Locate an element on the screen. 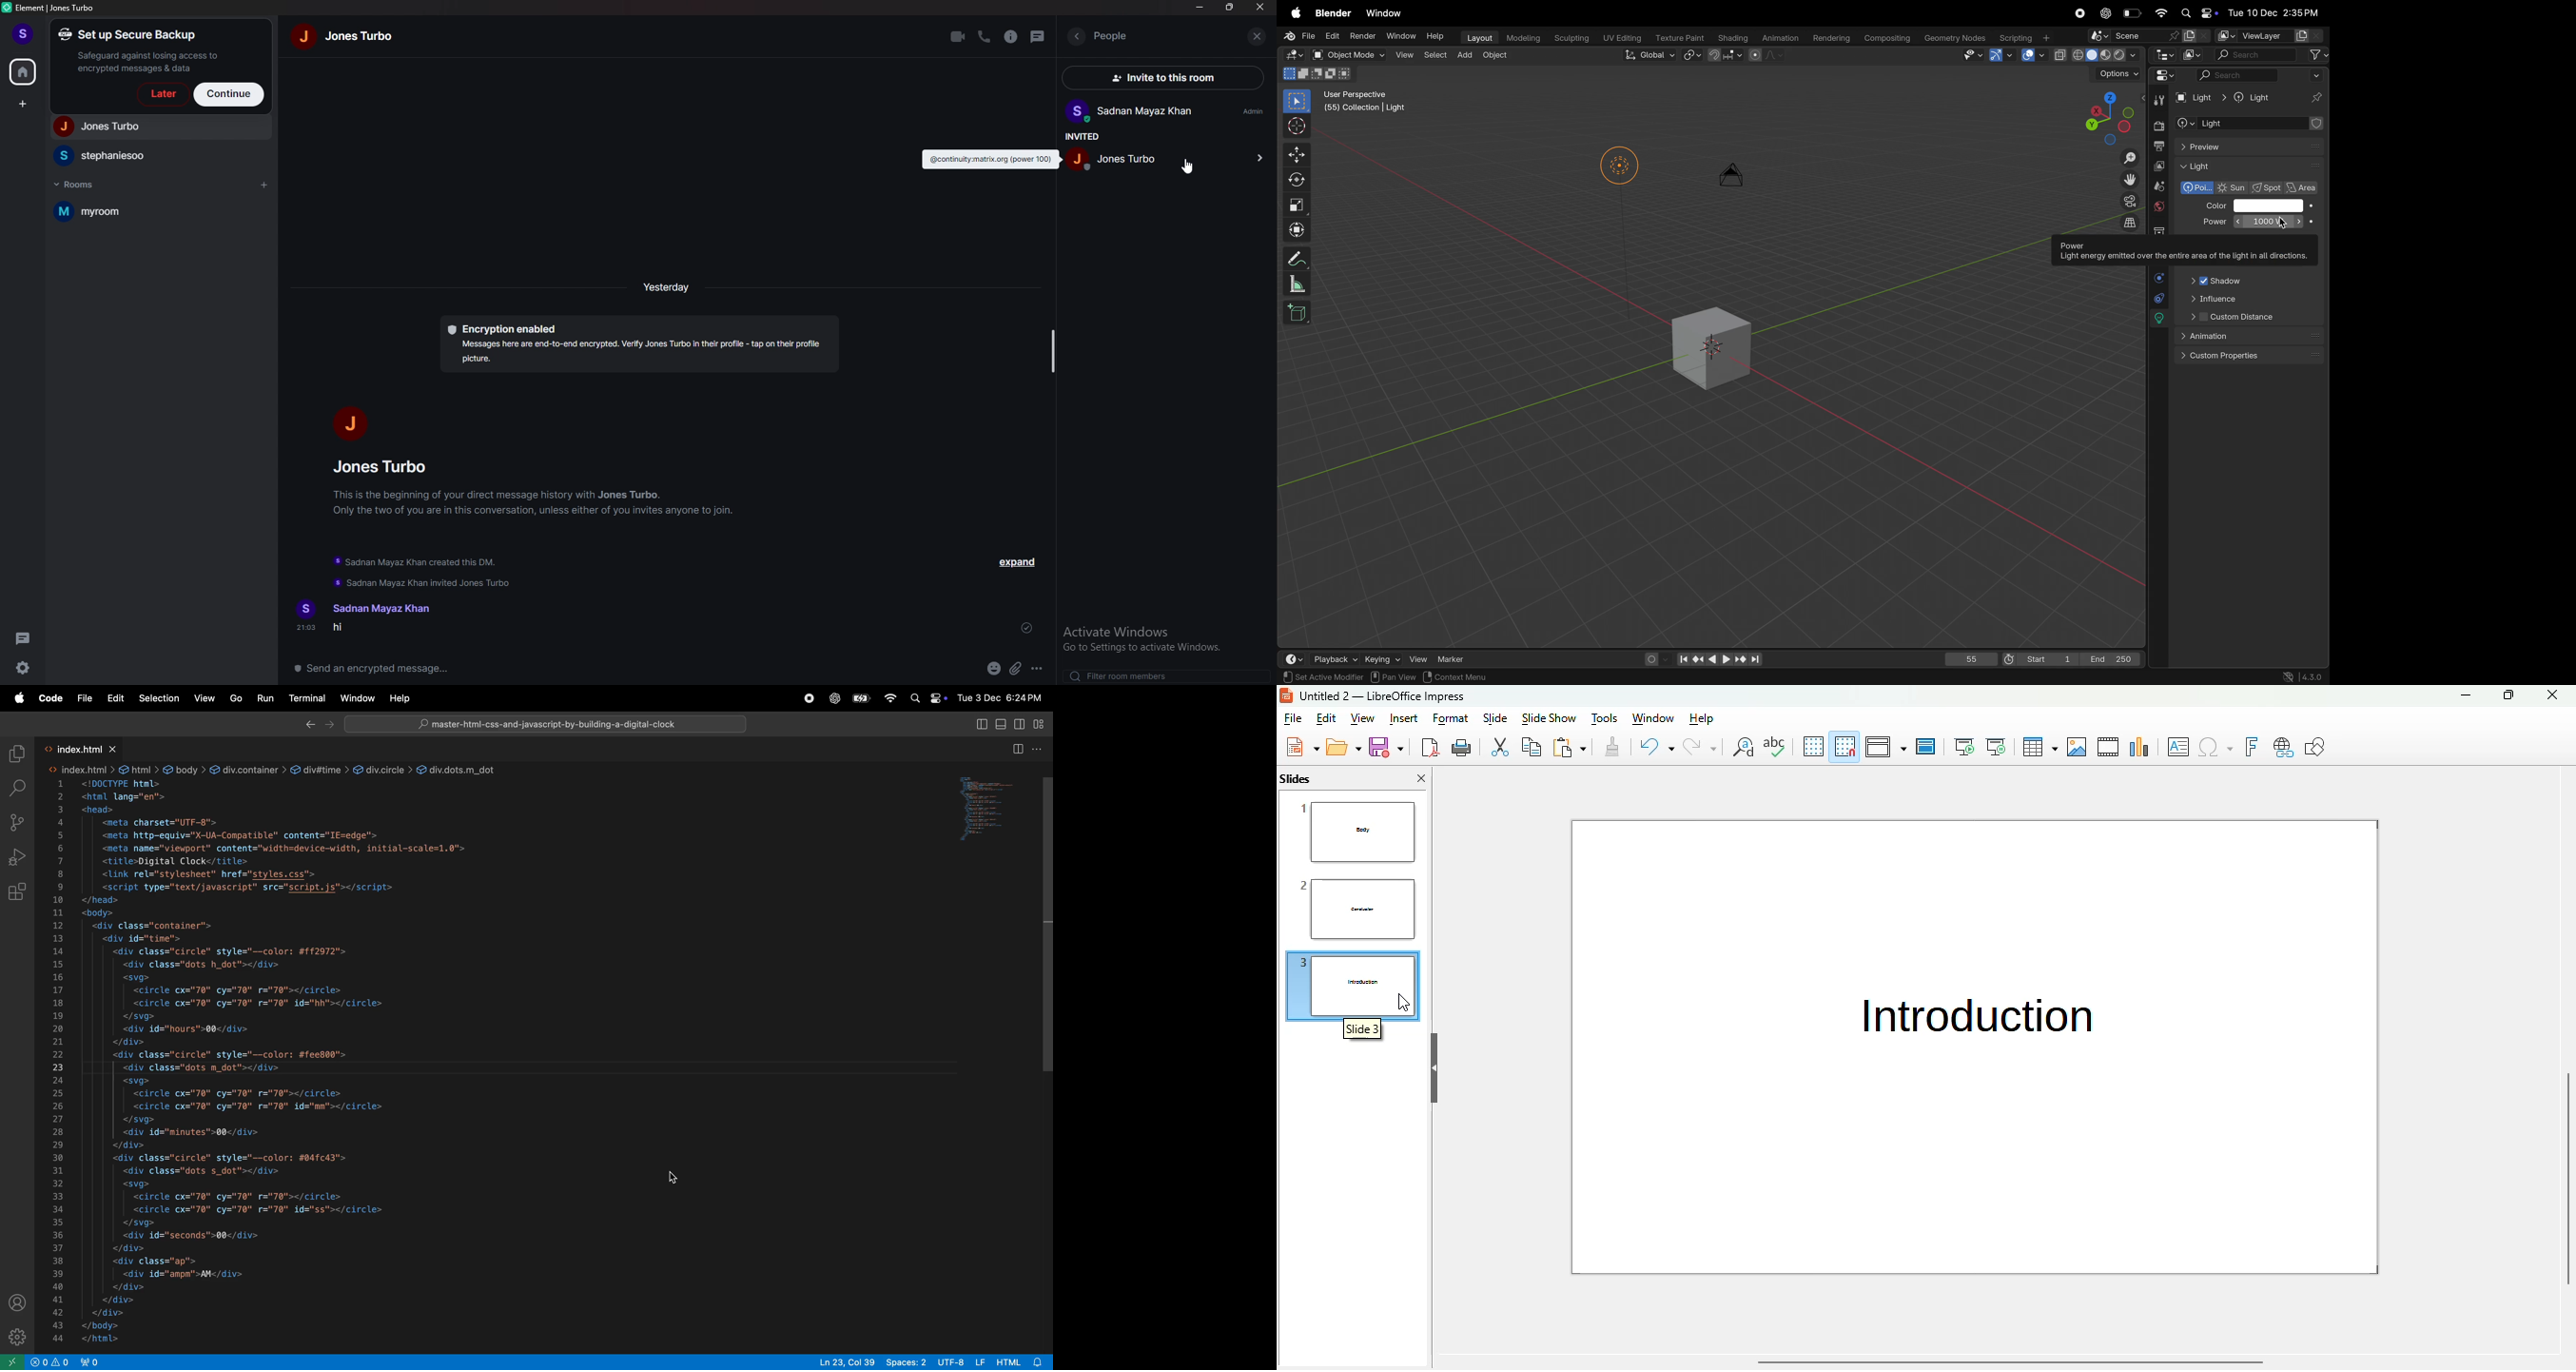 The image size is (2576, 1372). scale is located at coordinates (1300, 206).